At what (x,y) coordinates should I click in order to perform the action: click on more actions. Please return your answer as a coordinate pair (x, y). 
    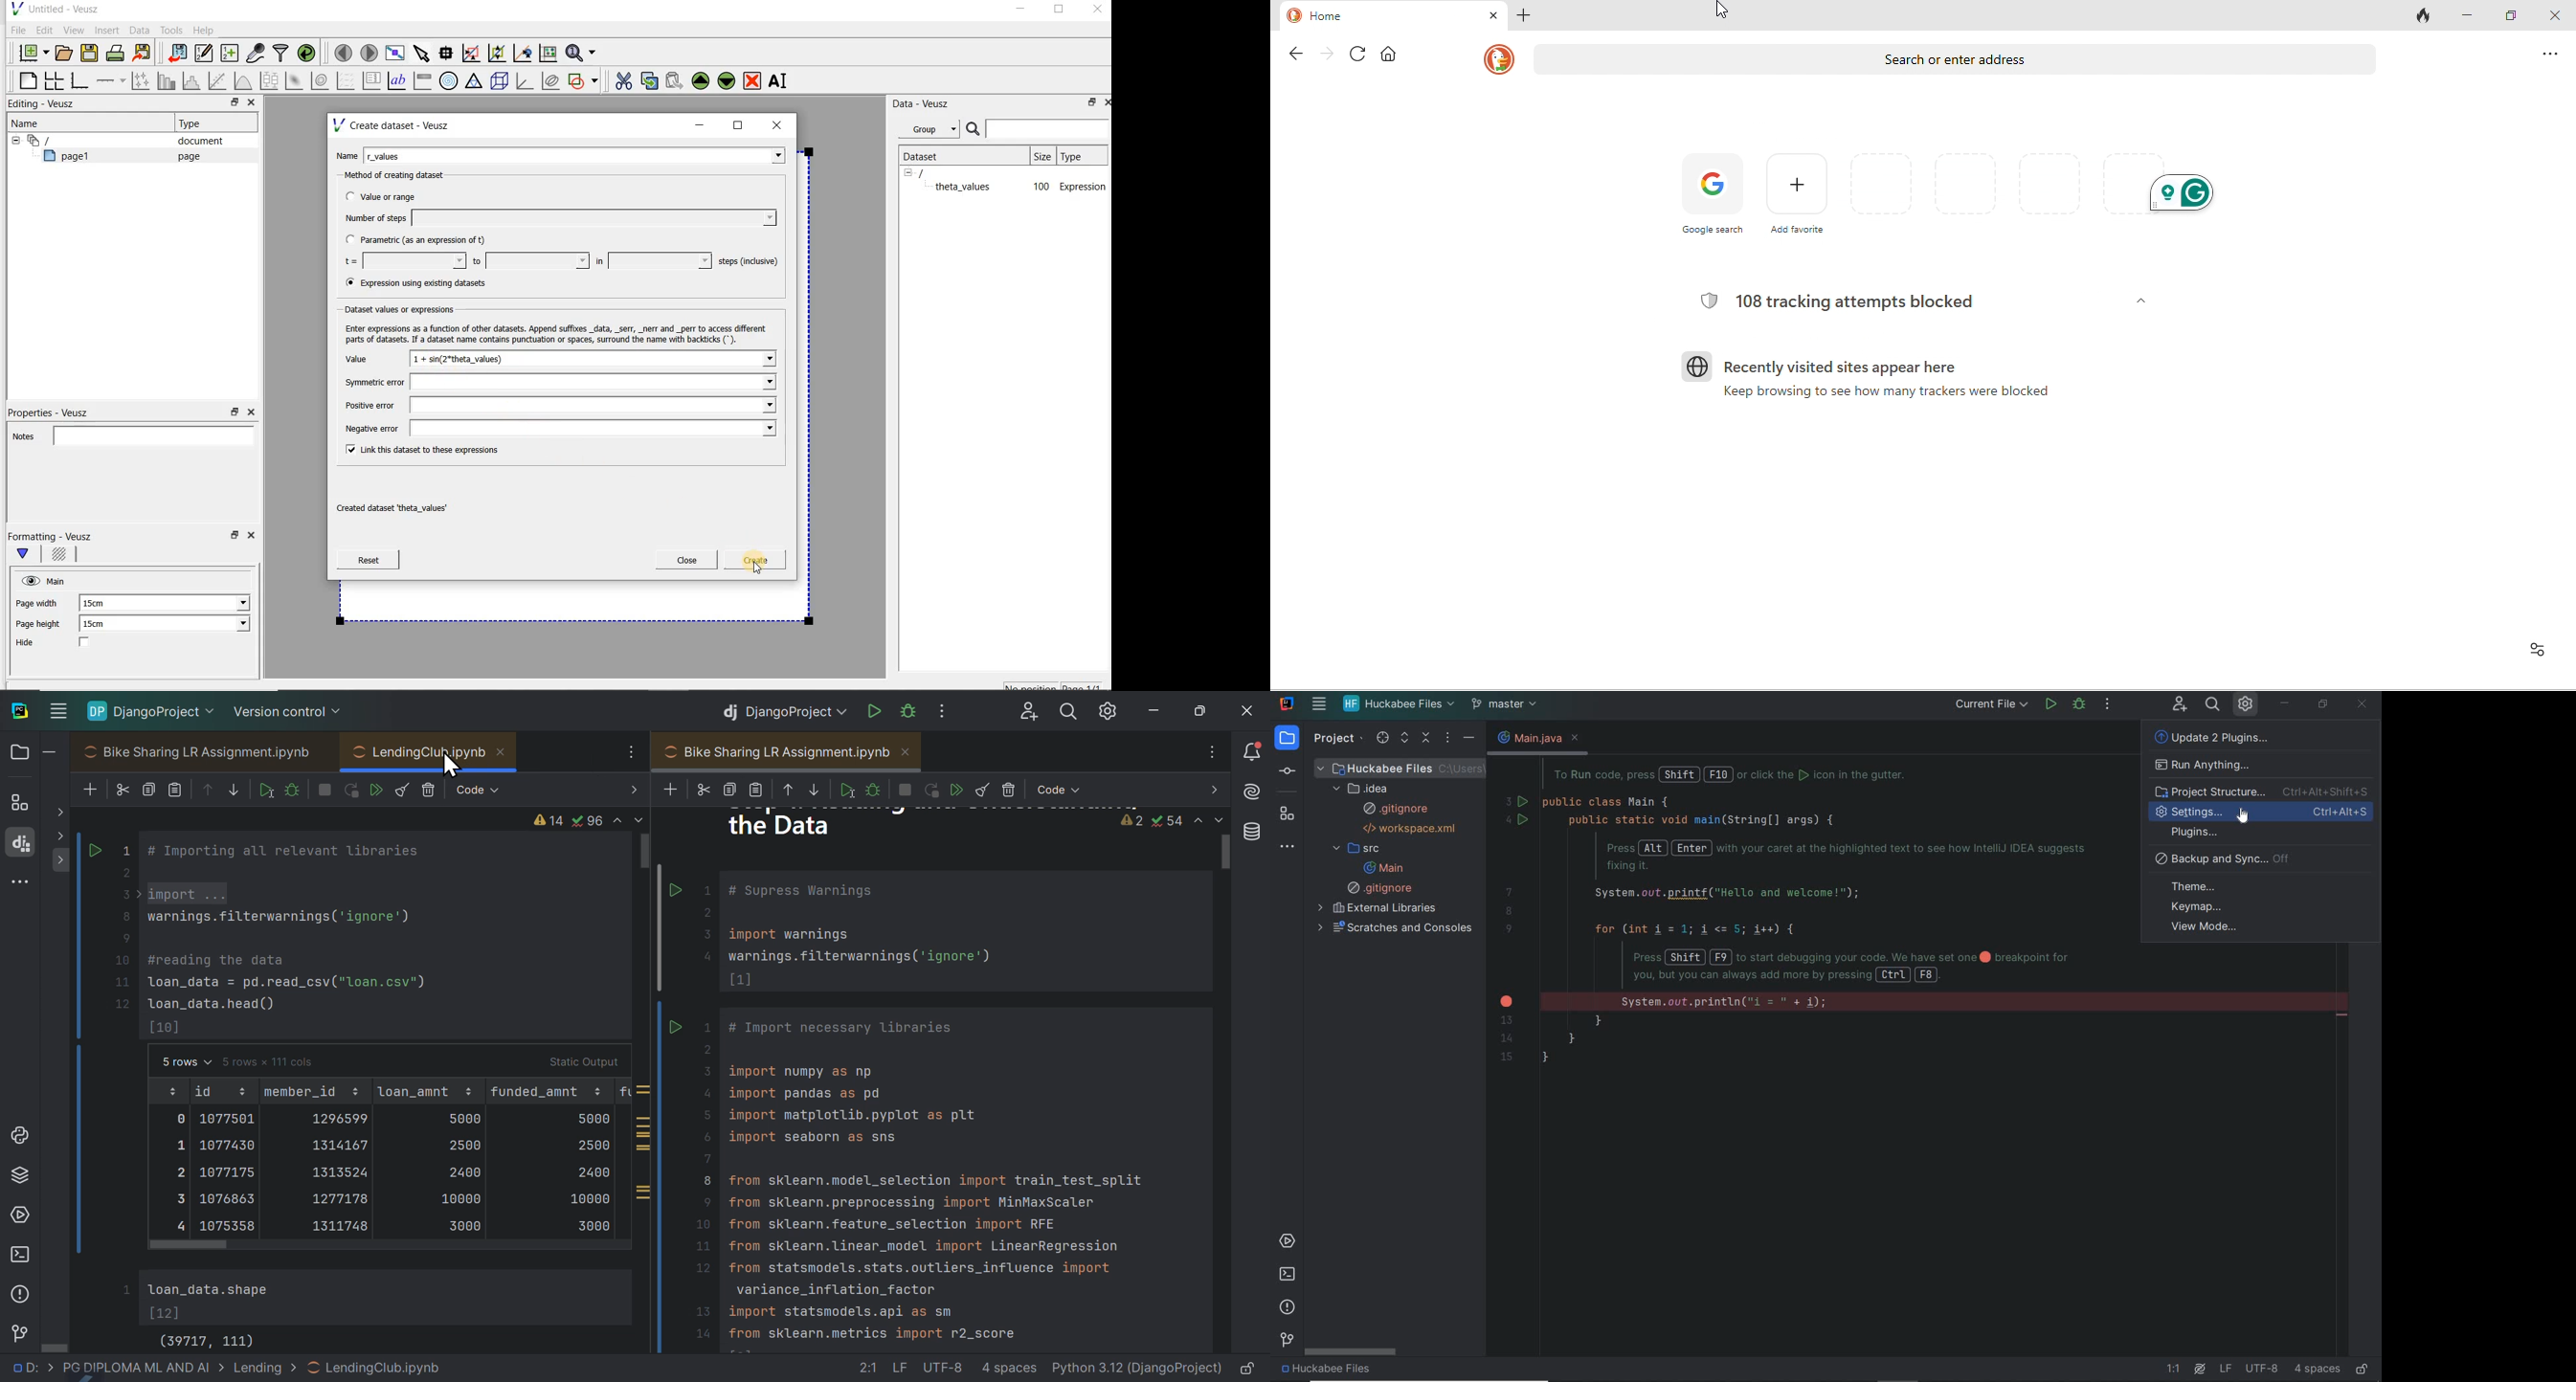
    Looking at the image, I should click on (2107, 705).